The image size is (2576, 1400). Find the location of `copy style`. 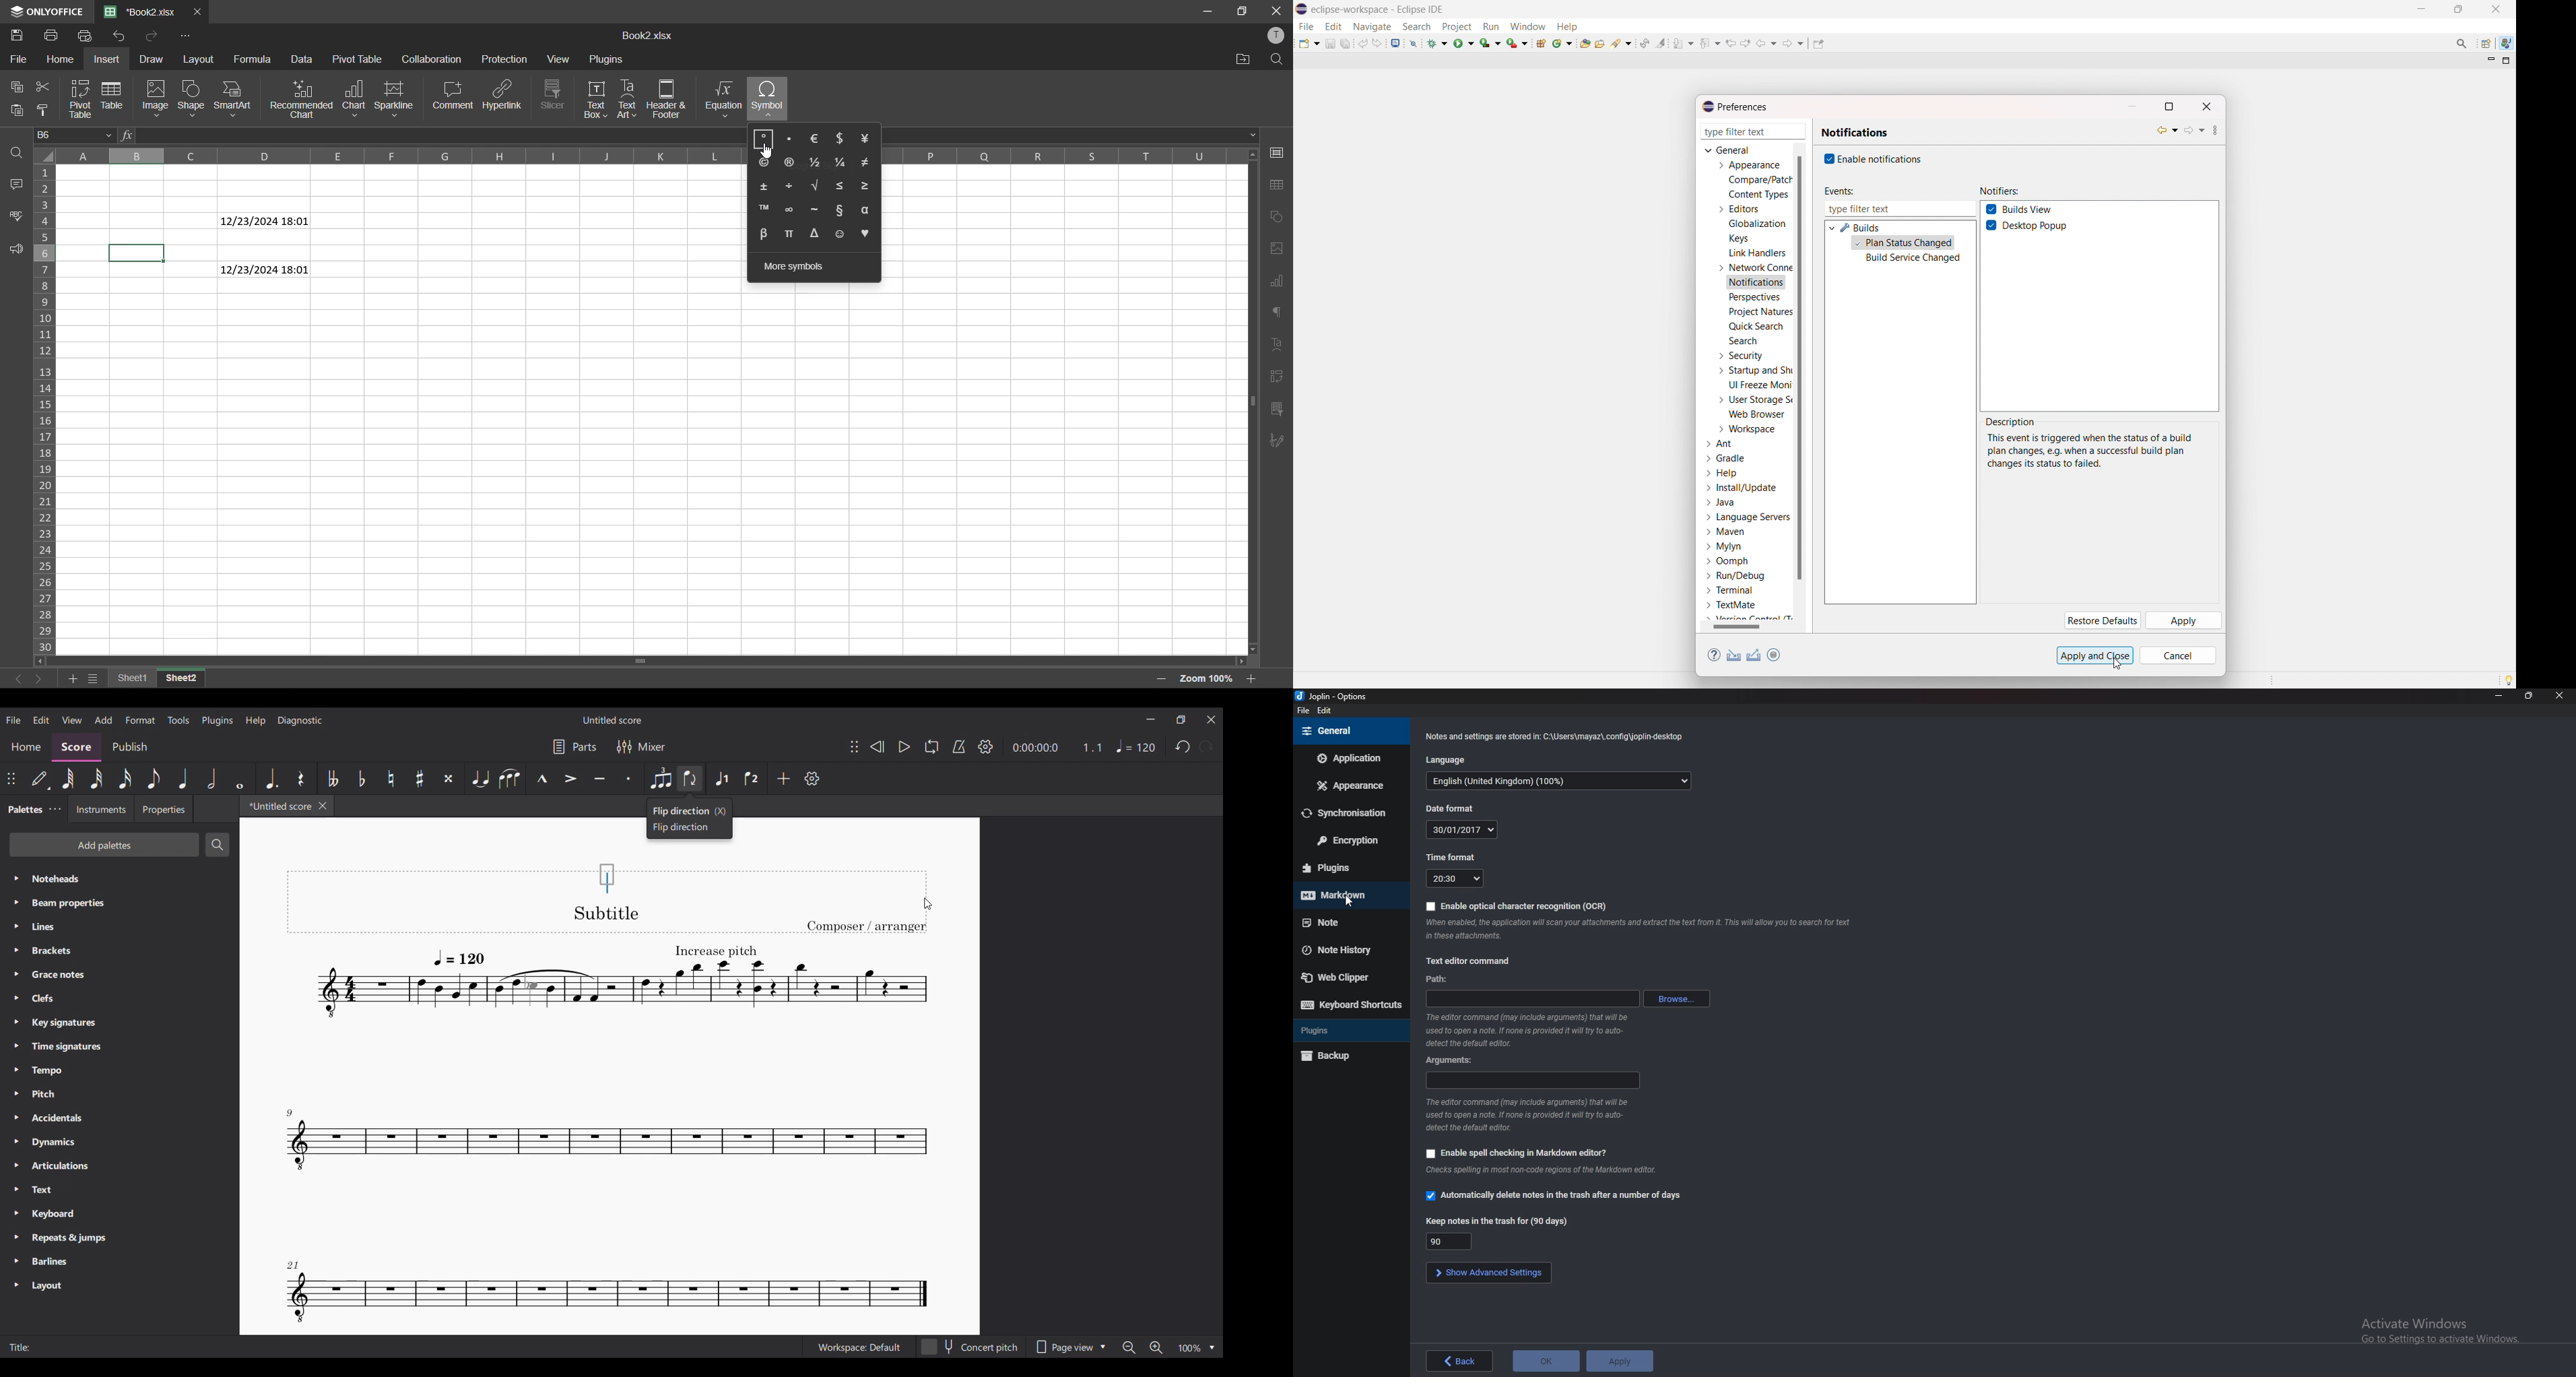

copy style is located at coordinates (44, 110).